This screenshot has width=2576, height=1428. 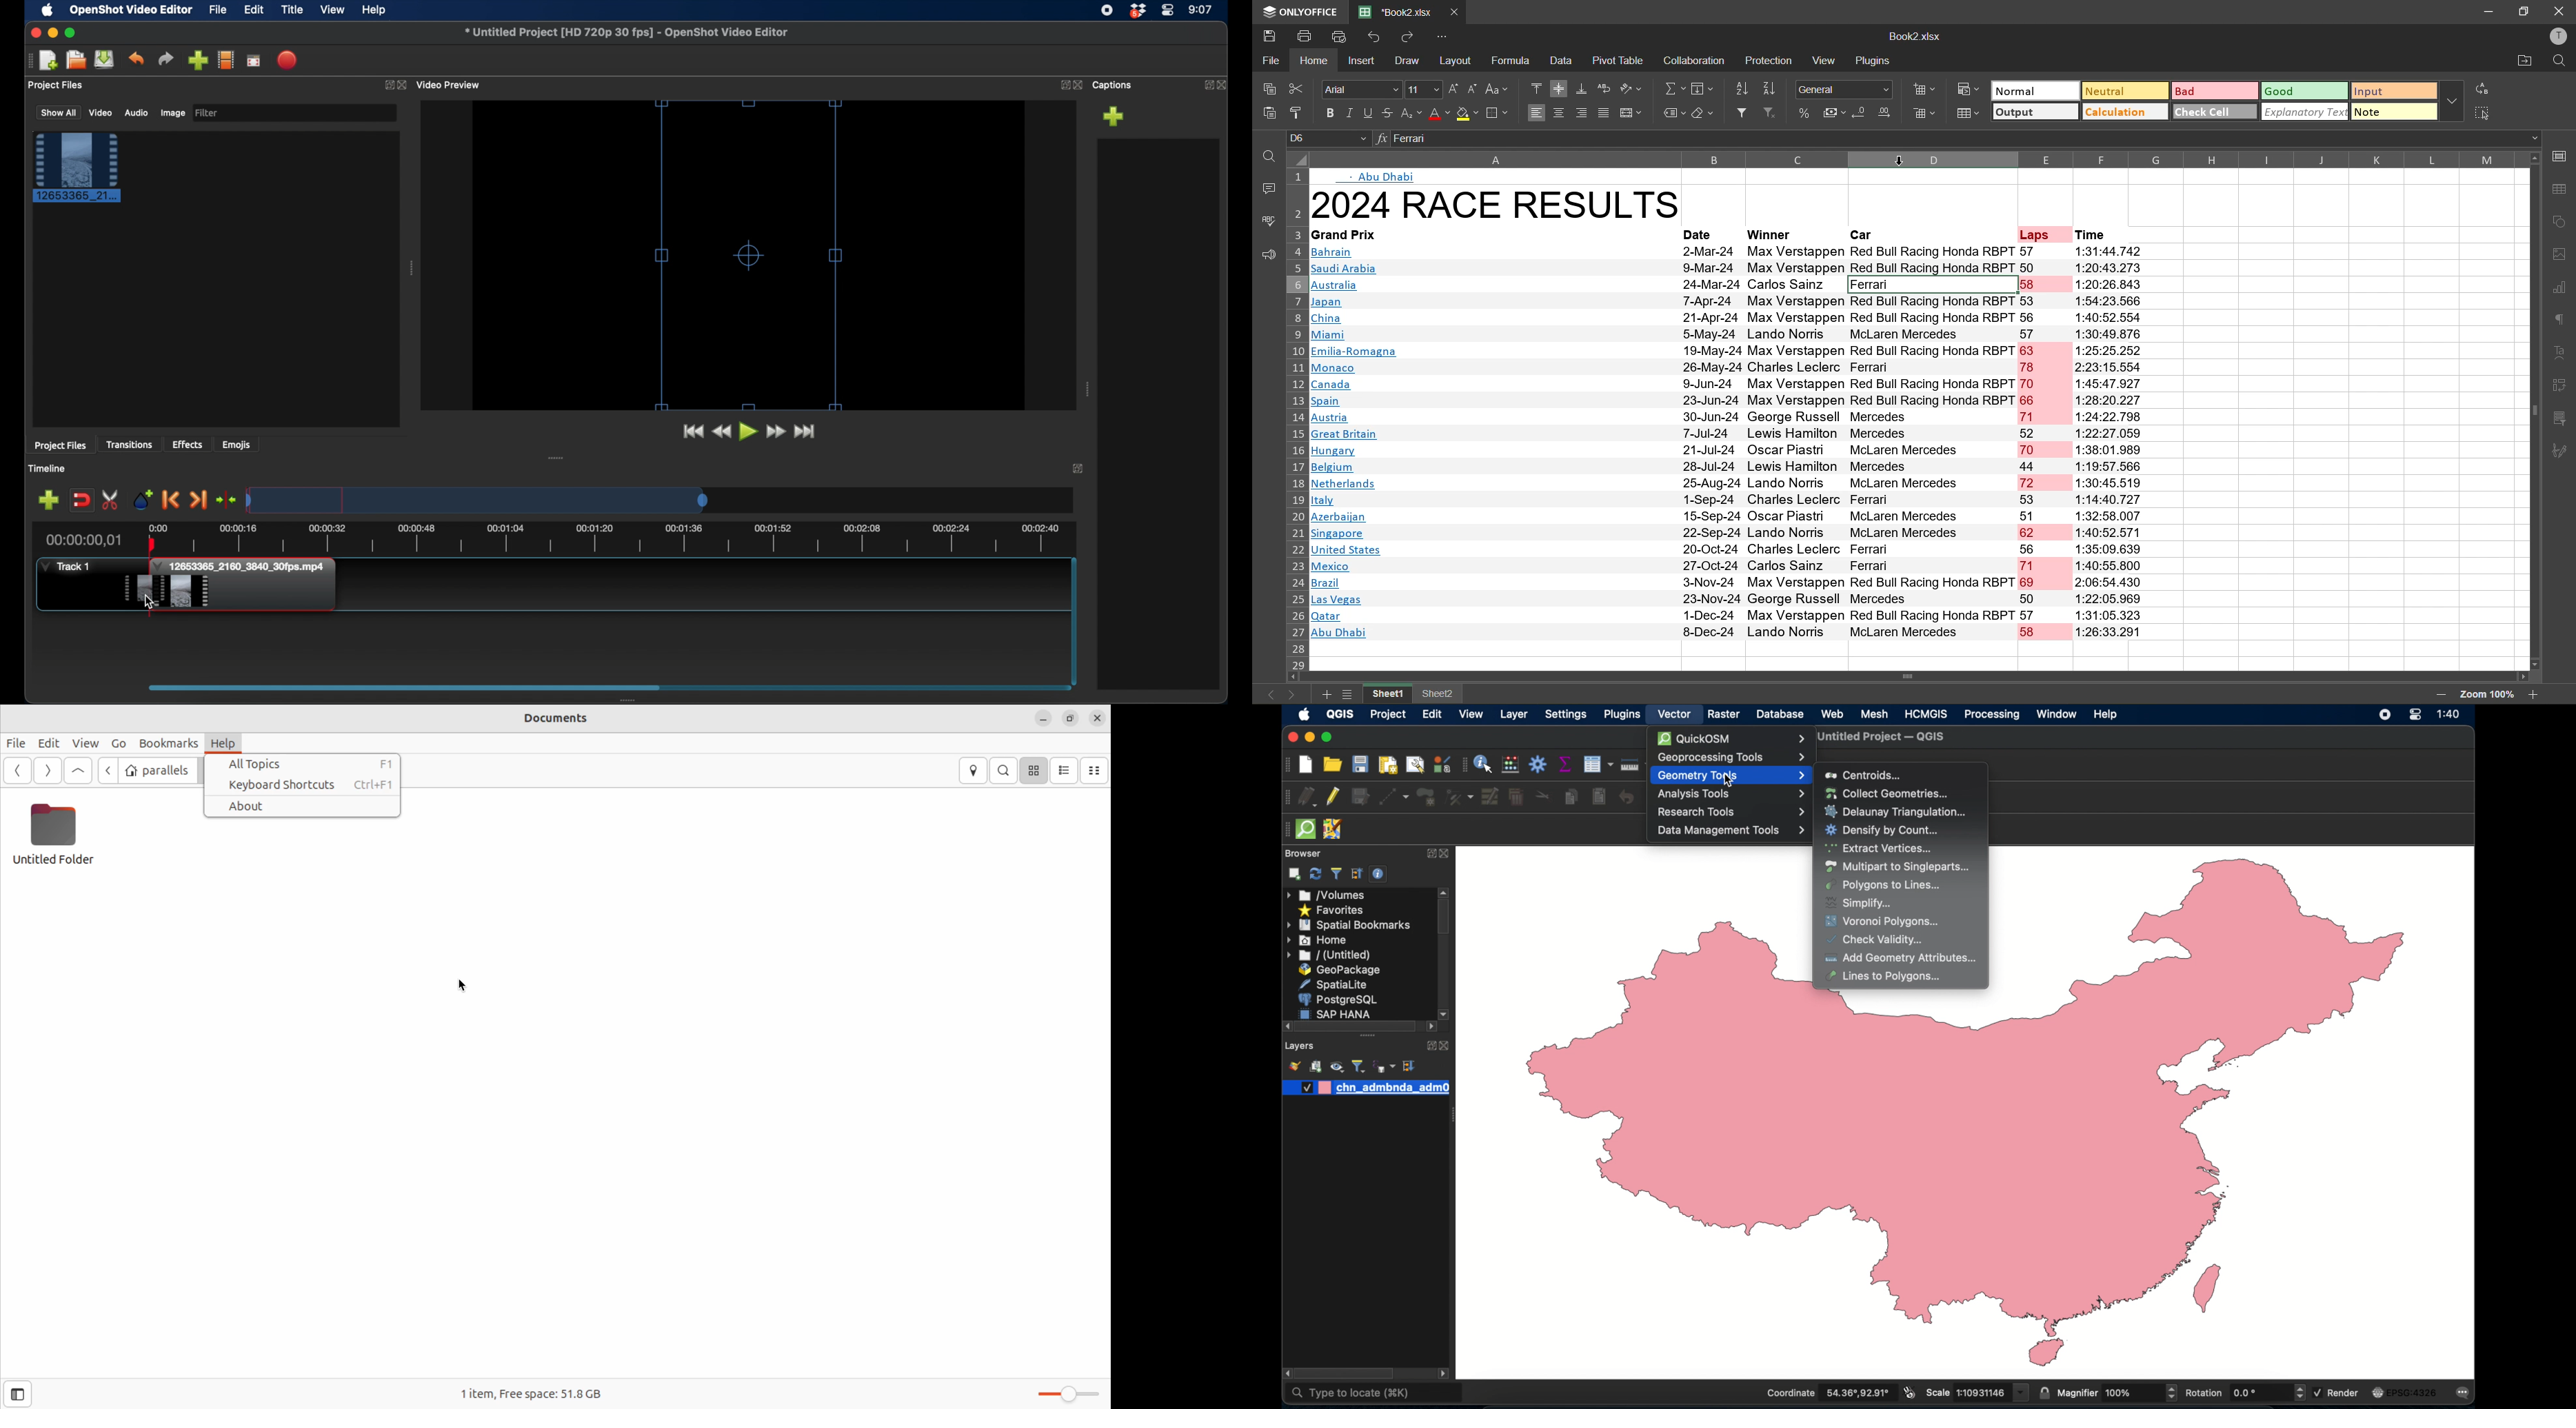 What do you see at coordinates (2563, 153) in the screenshot?
I see `call settings` at bounding box center [2563, 153].